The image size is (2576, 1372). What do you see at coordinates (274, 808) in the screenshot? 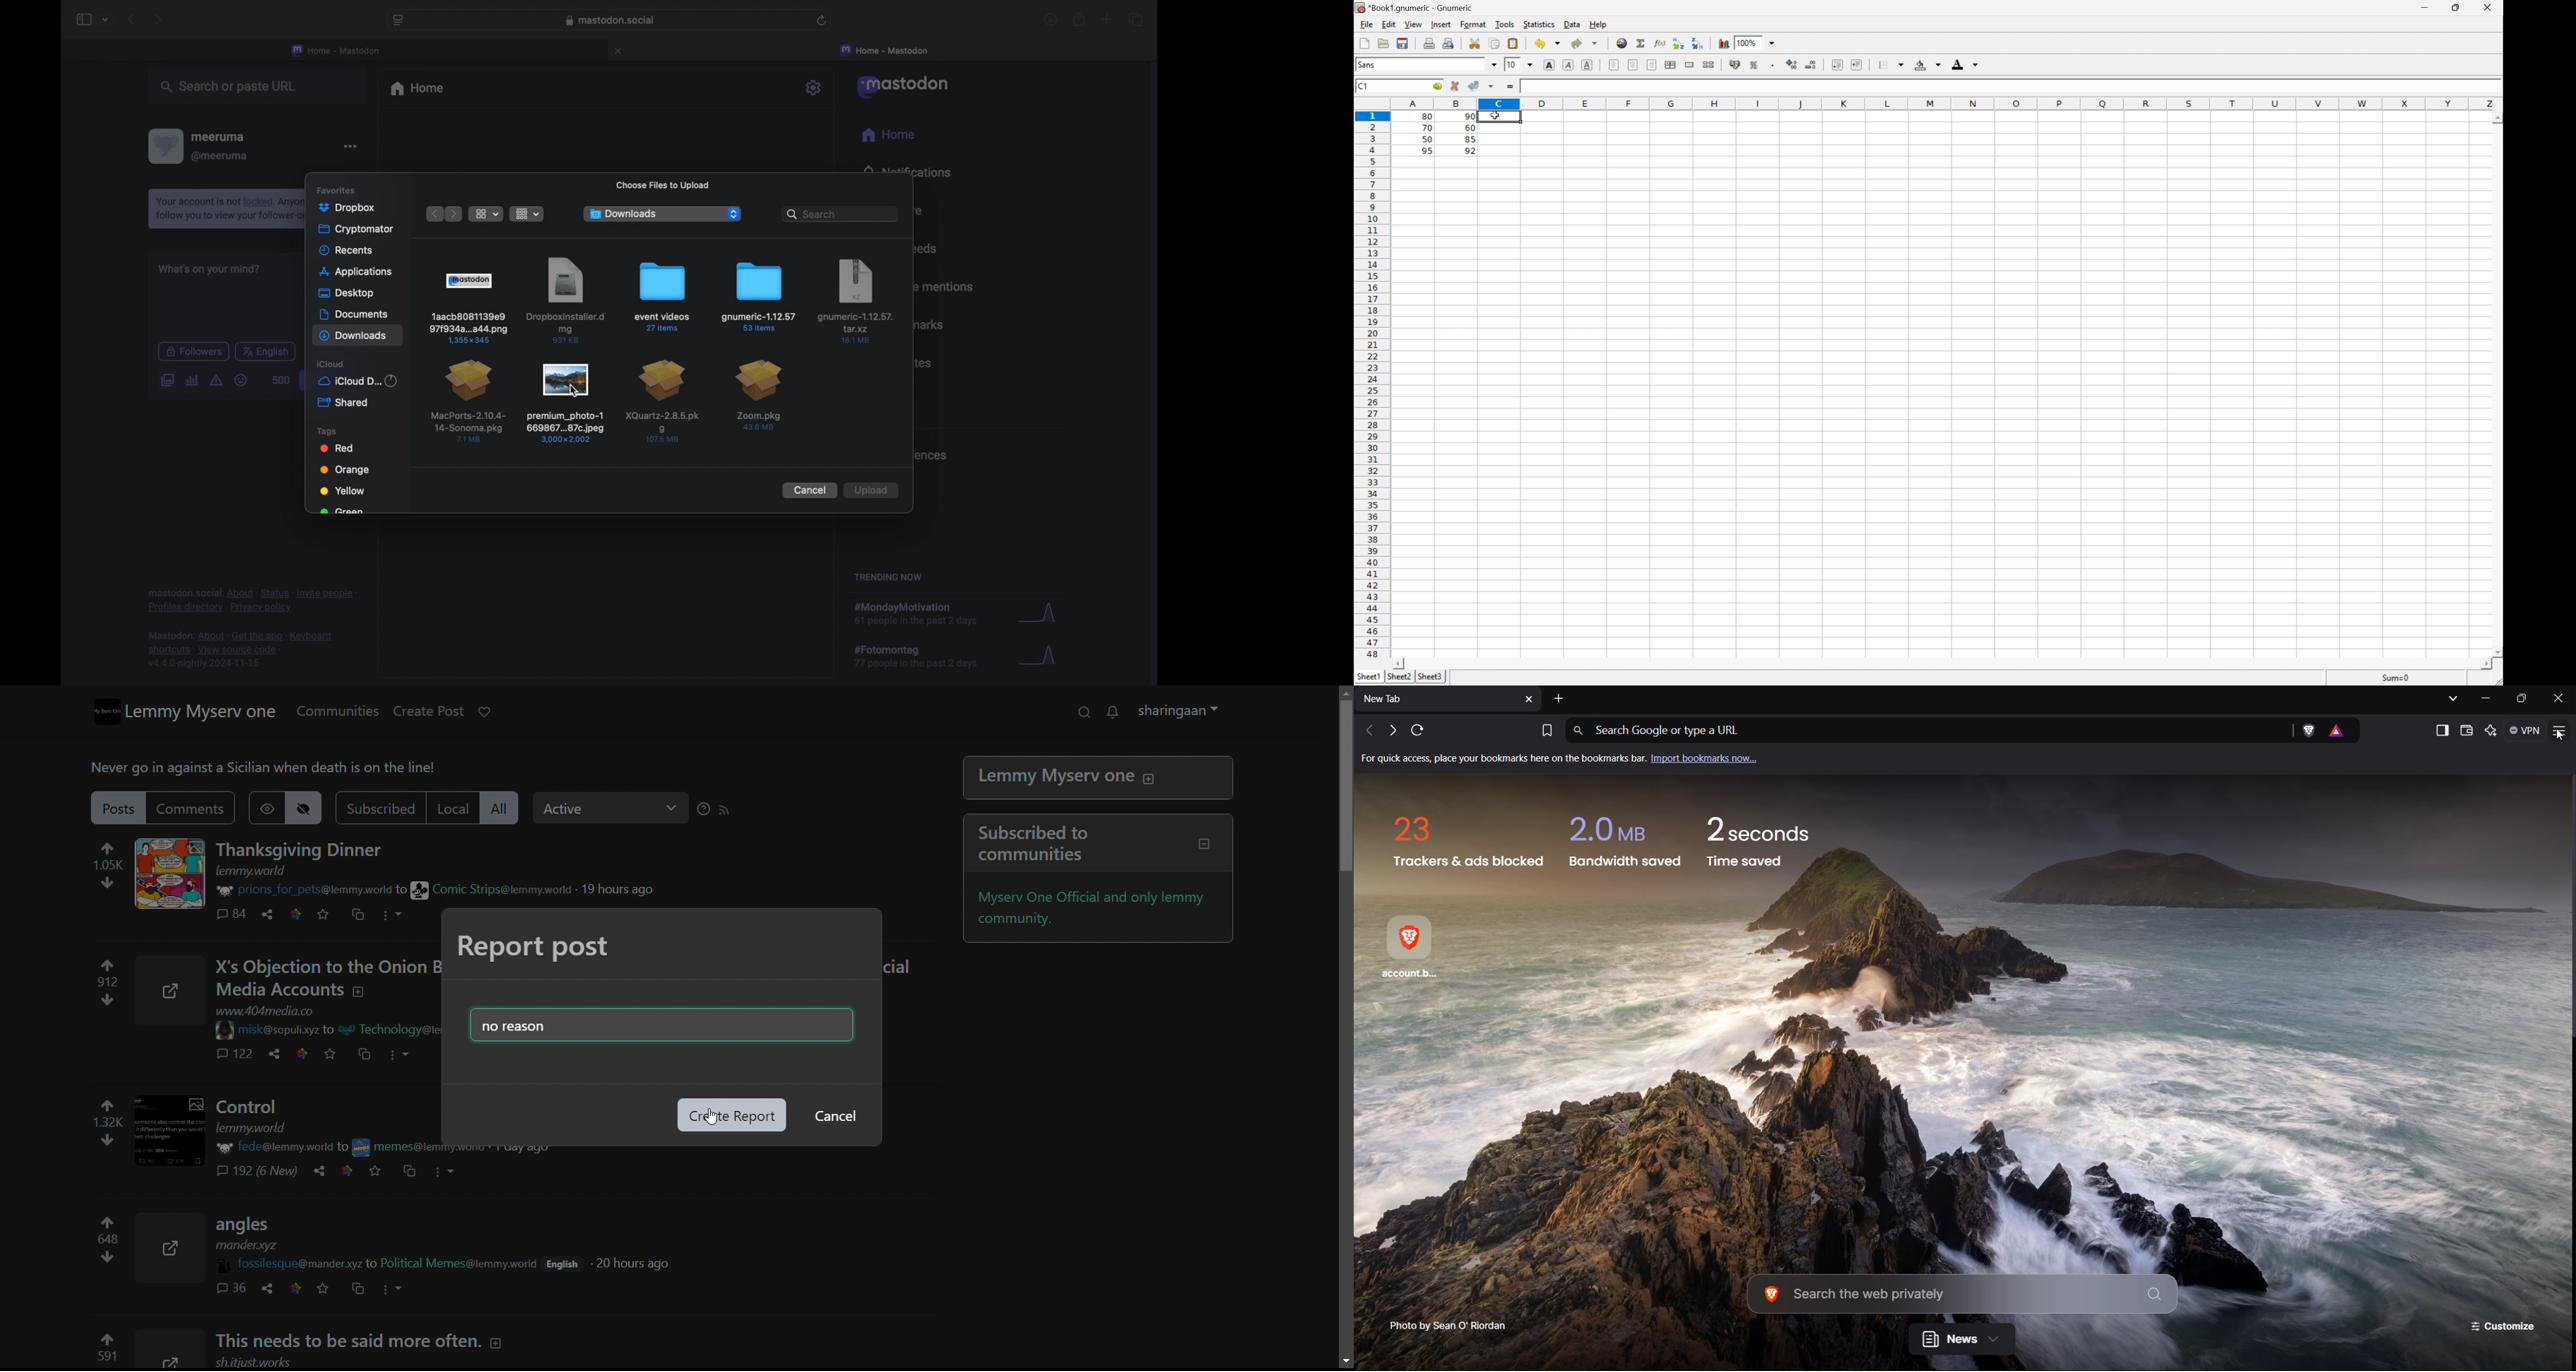
I see `show hidden posts` at bounding box center [274, 808].